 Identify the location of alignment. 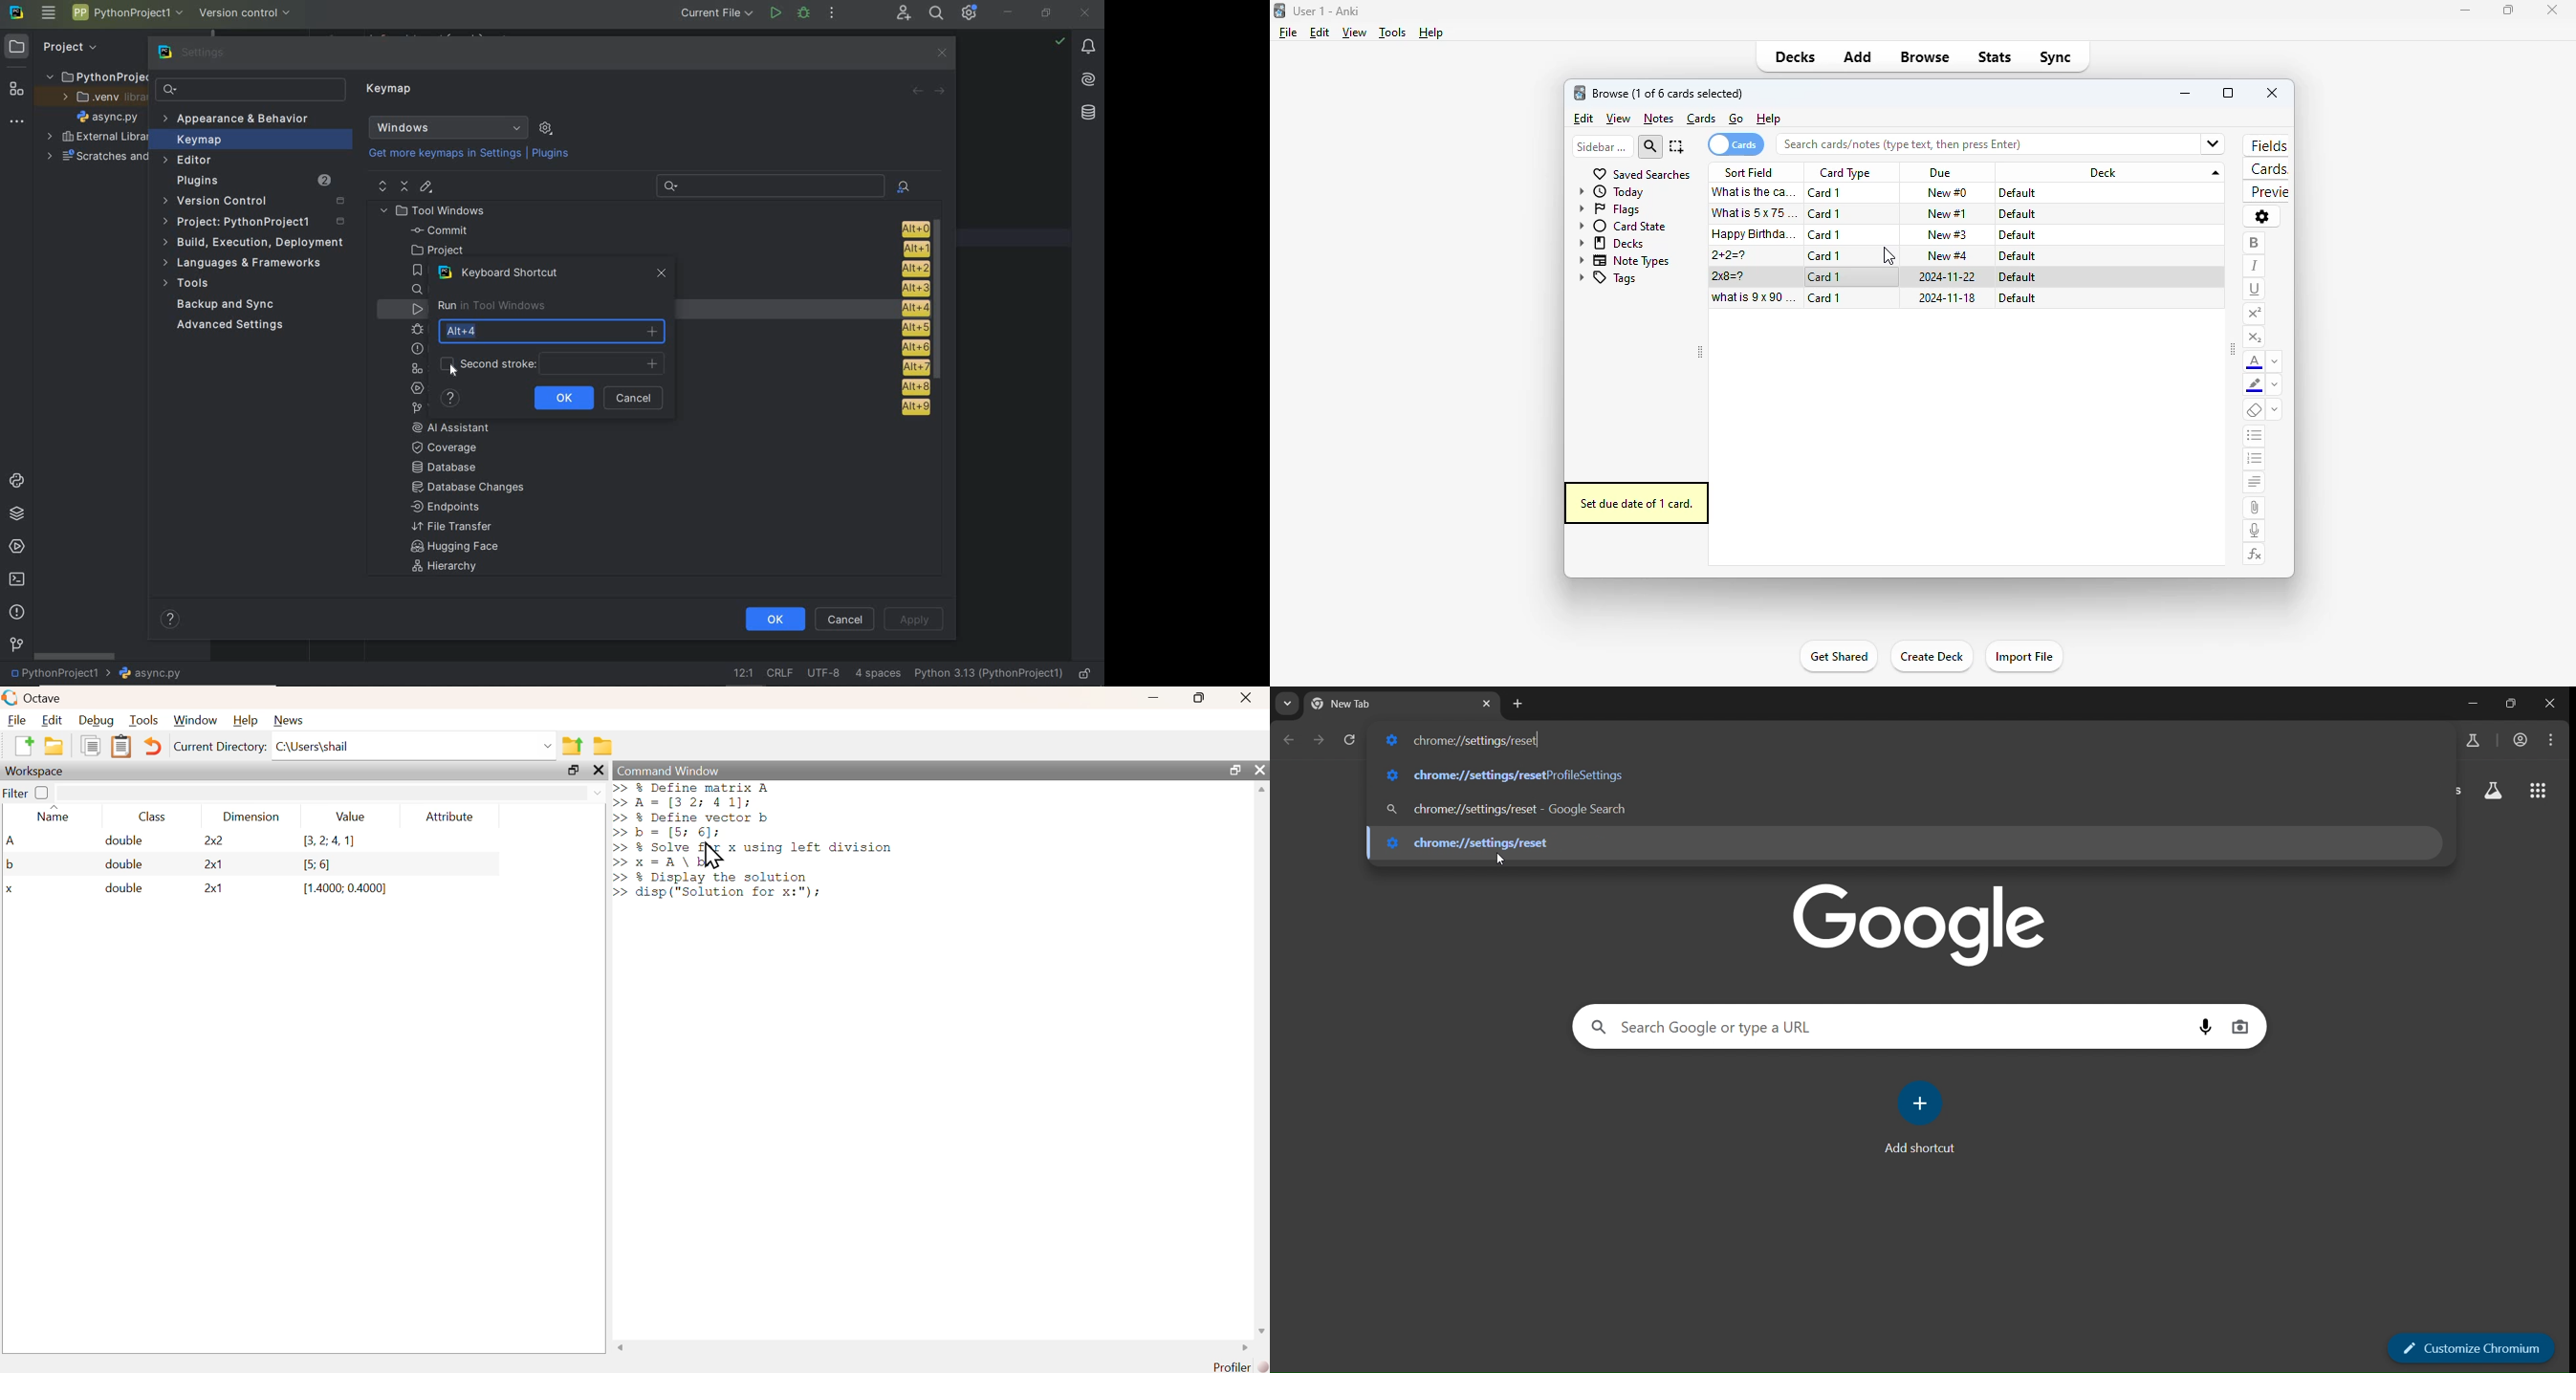
(2254, 484).